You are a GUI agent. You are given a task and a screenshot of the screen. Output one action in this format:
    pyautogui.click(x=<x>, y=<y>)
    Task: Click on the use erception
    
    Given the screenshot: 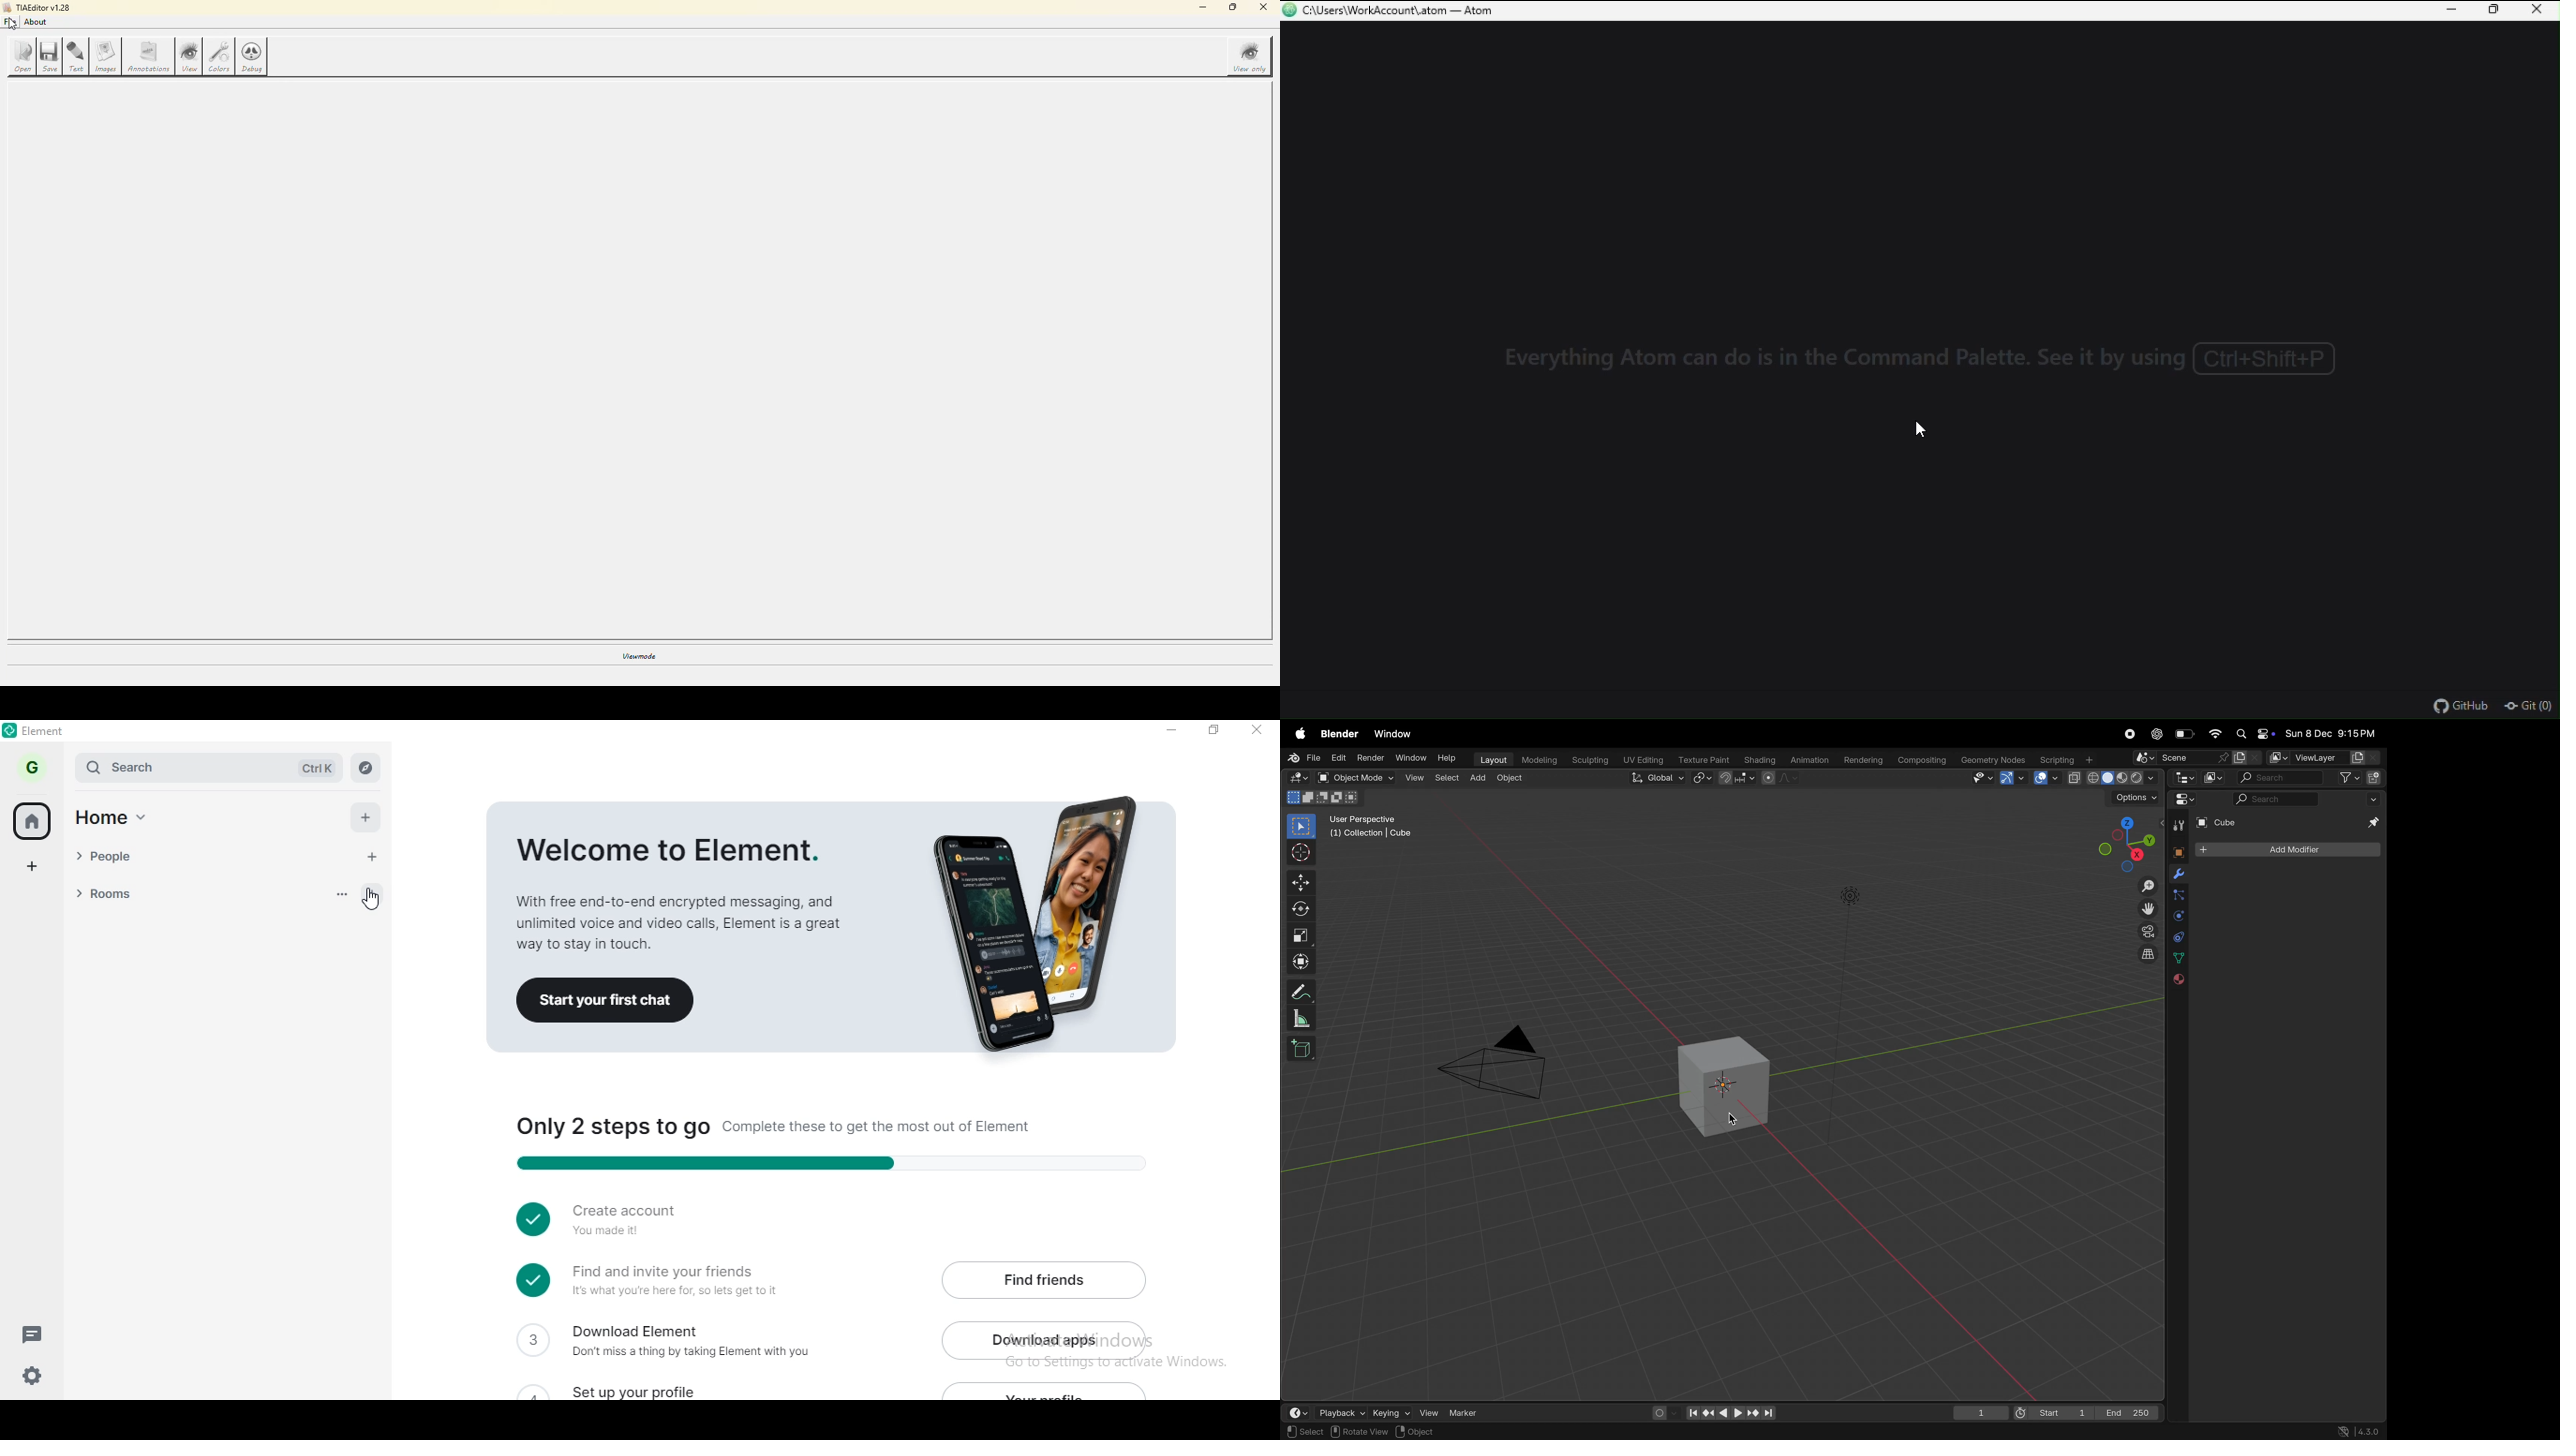 What is the action you would take?
    pyautogui.click(x=1368, y=821)
    